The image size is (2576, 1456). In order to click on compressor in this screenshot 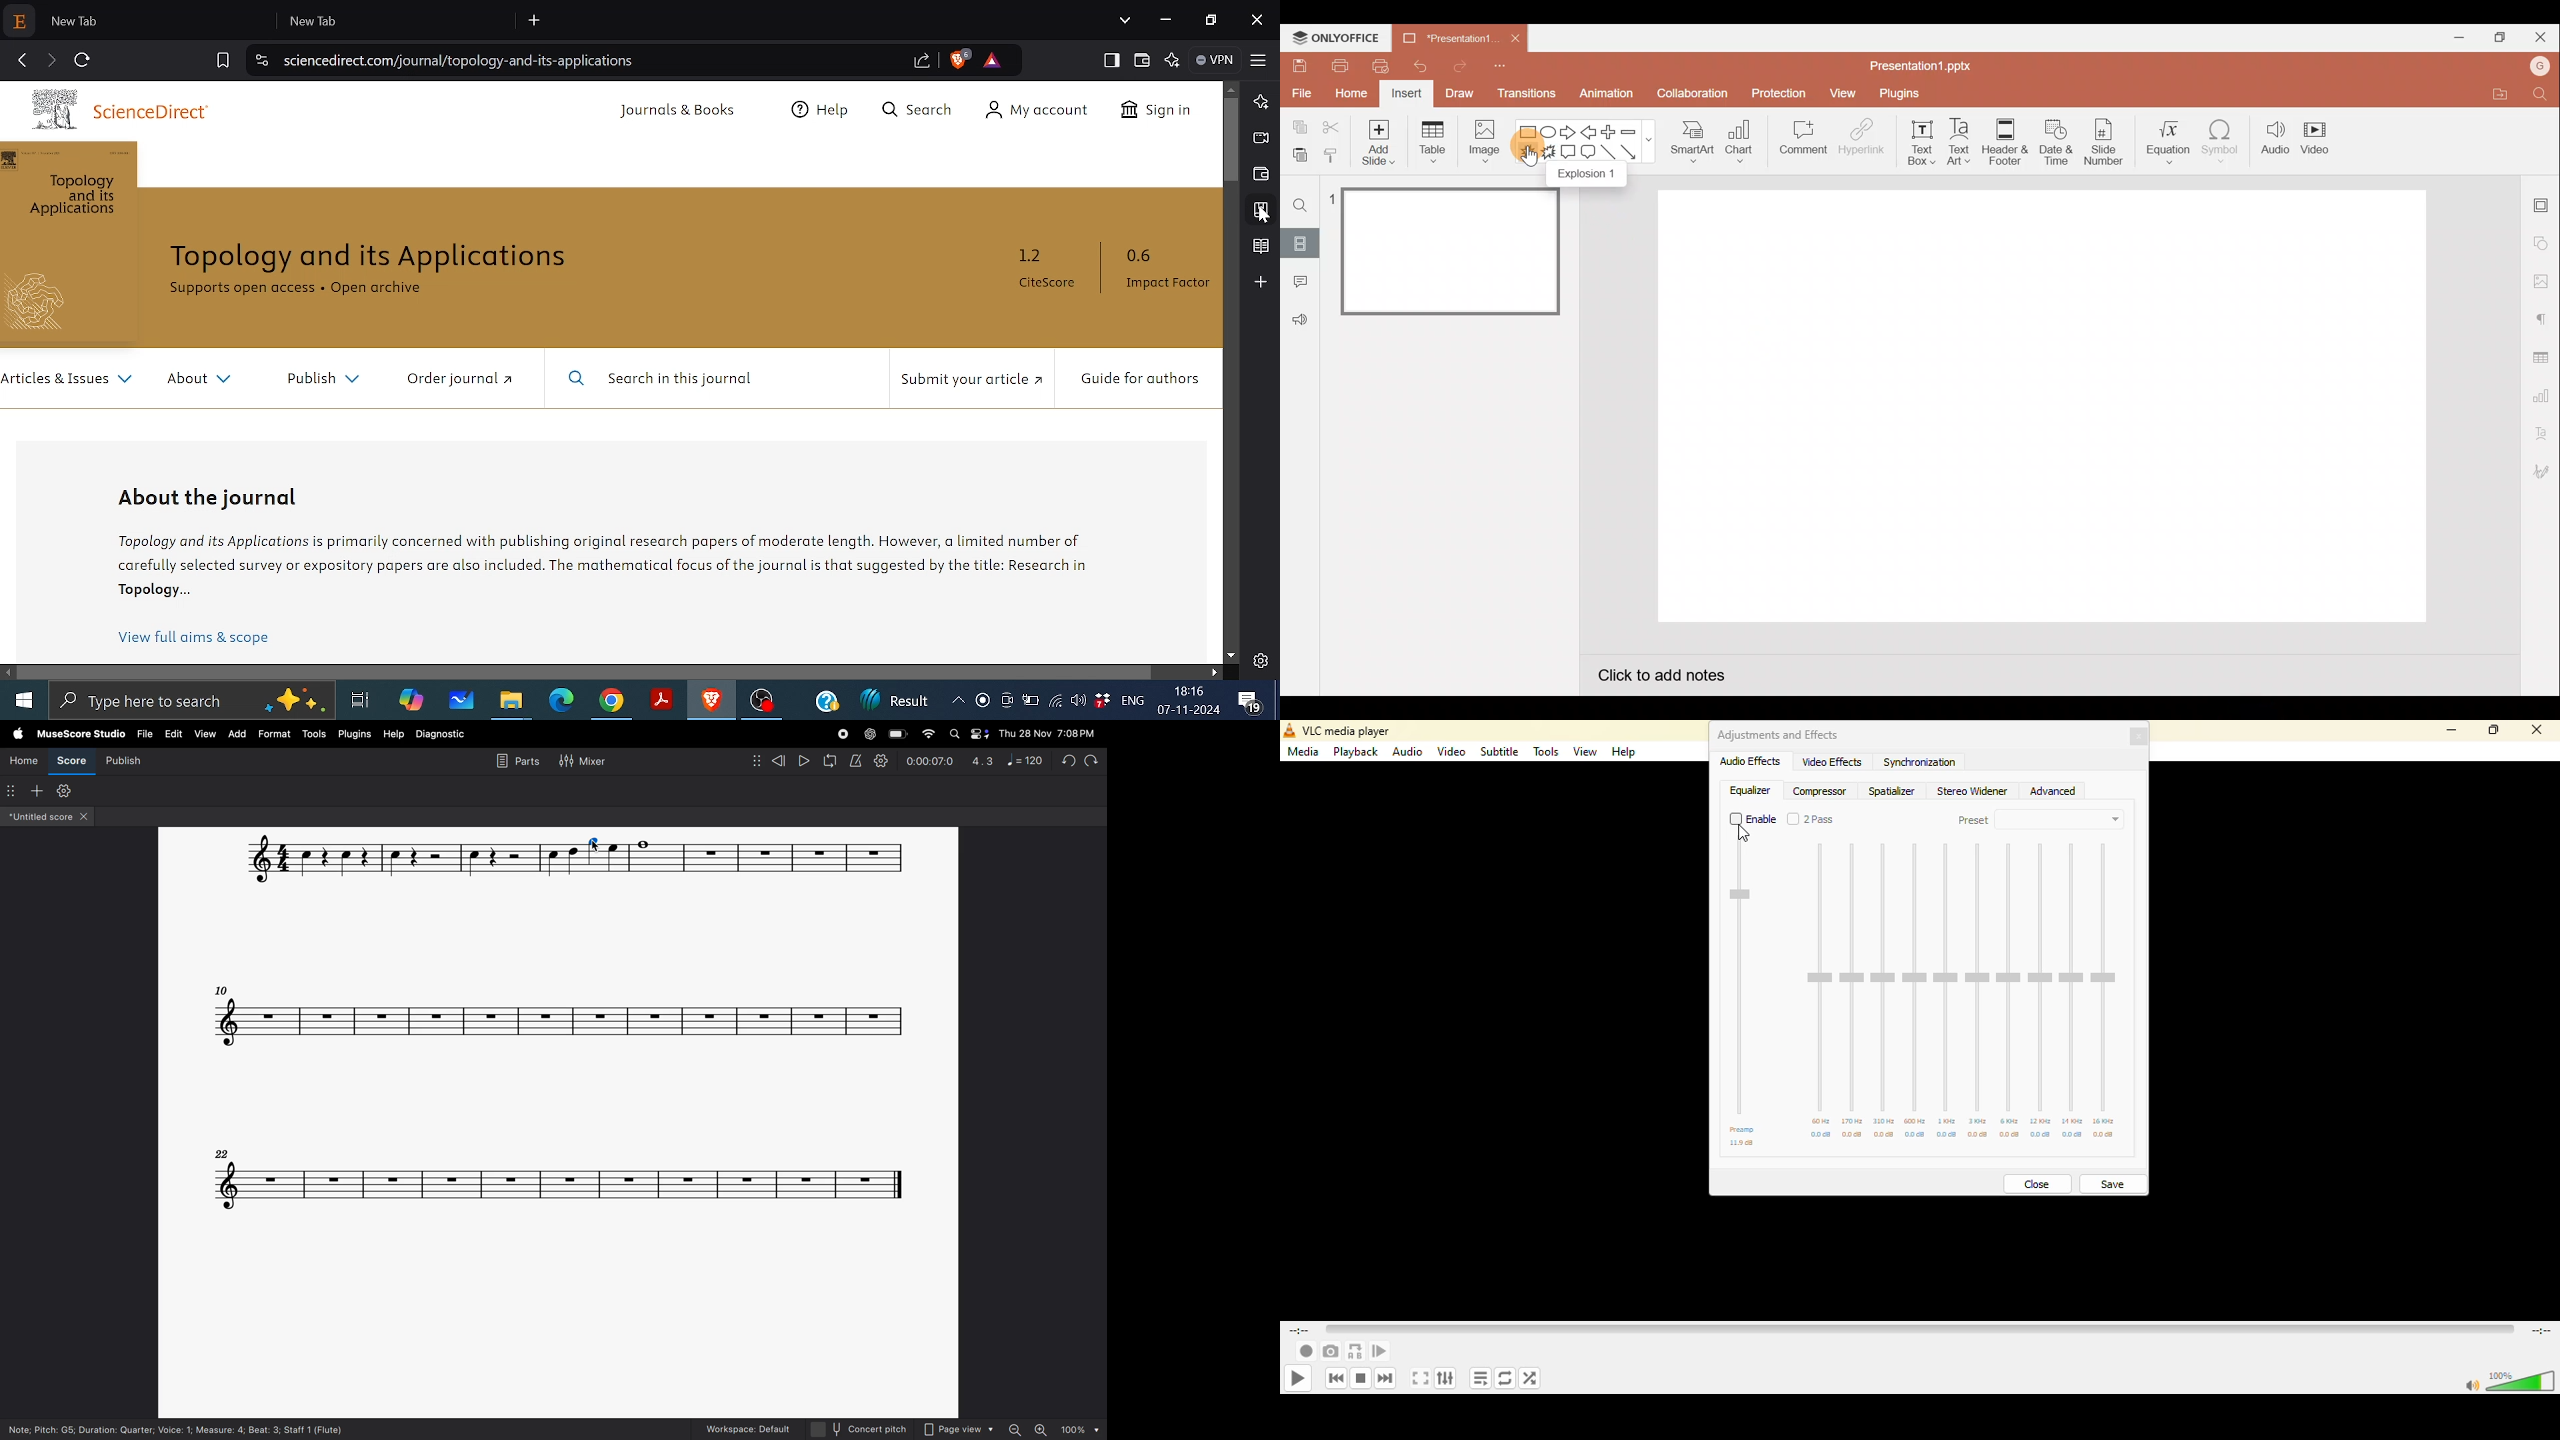, I will do `click(1822, 791)`.